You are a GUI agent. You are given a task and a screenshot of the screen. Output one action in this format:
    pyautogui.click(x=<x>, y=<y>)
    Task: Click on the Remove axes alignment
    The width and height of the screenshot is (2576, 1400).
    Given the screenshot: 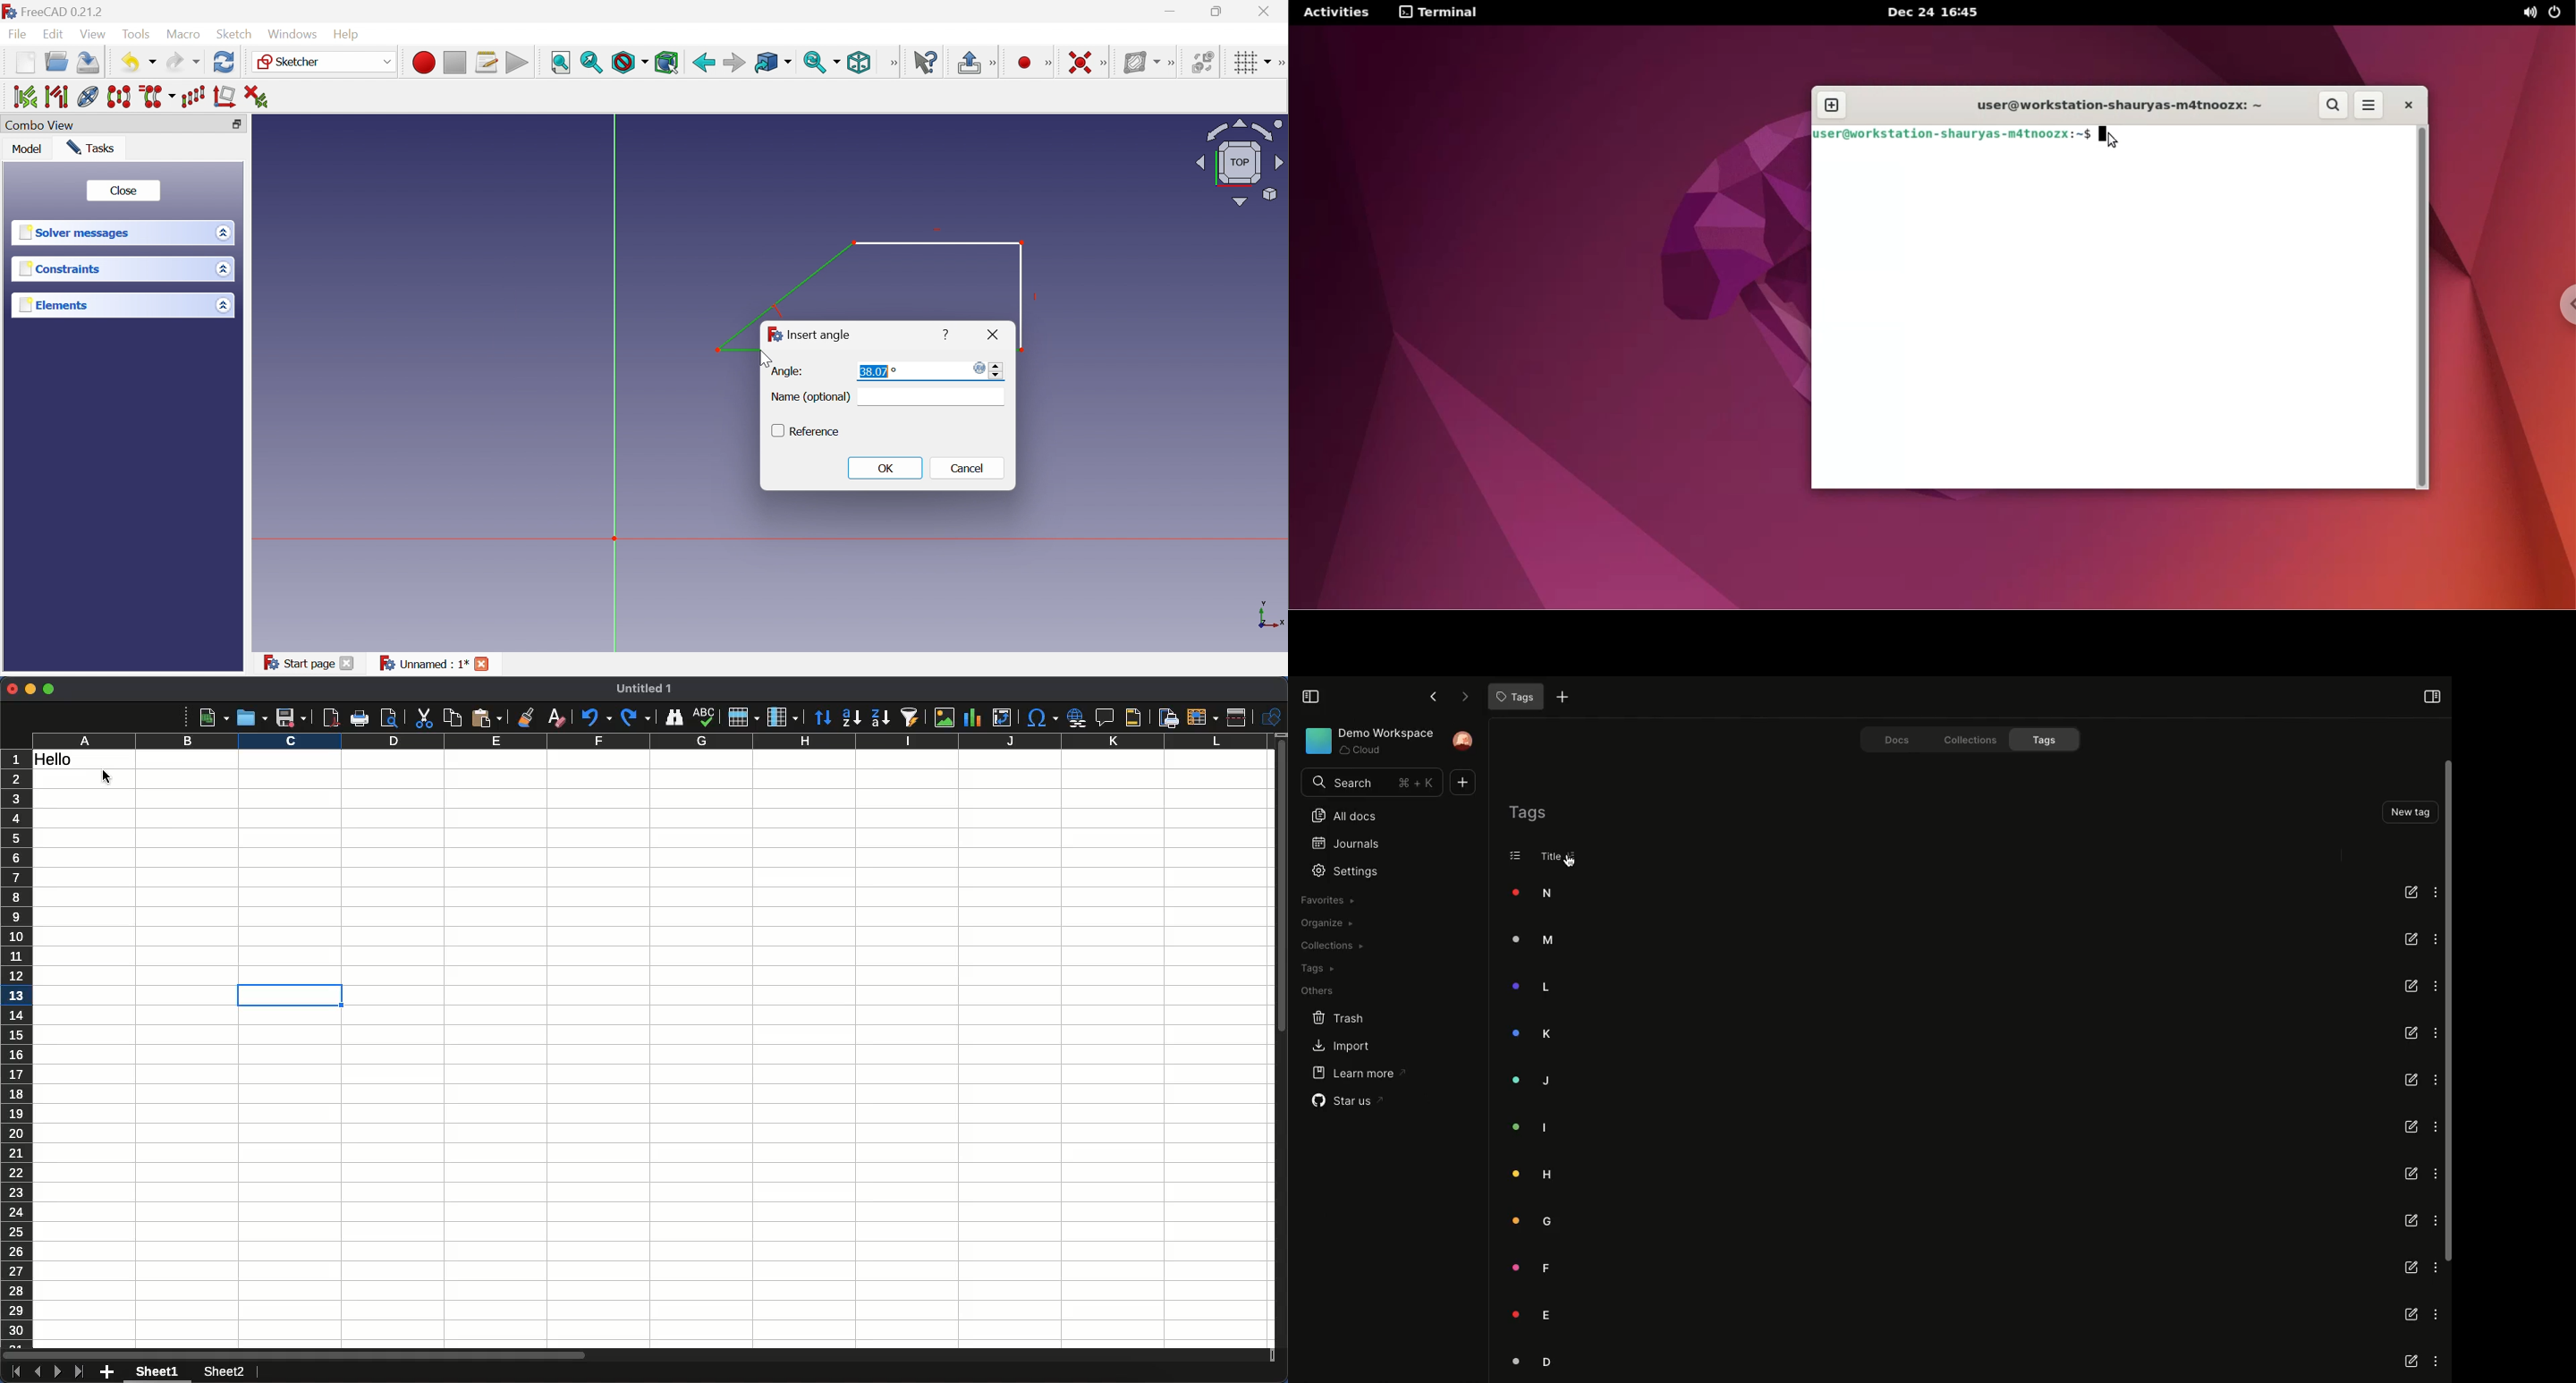 What is the action you would take?
    pyautogui.click(x=225, y=99)
    